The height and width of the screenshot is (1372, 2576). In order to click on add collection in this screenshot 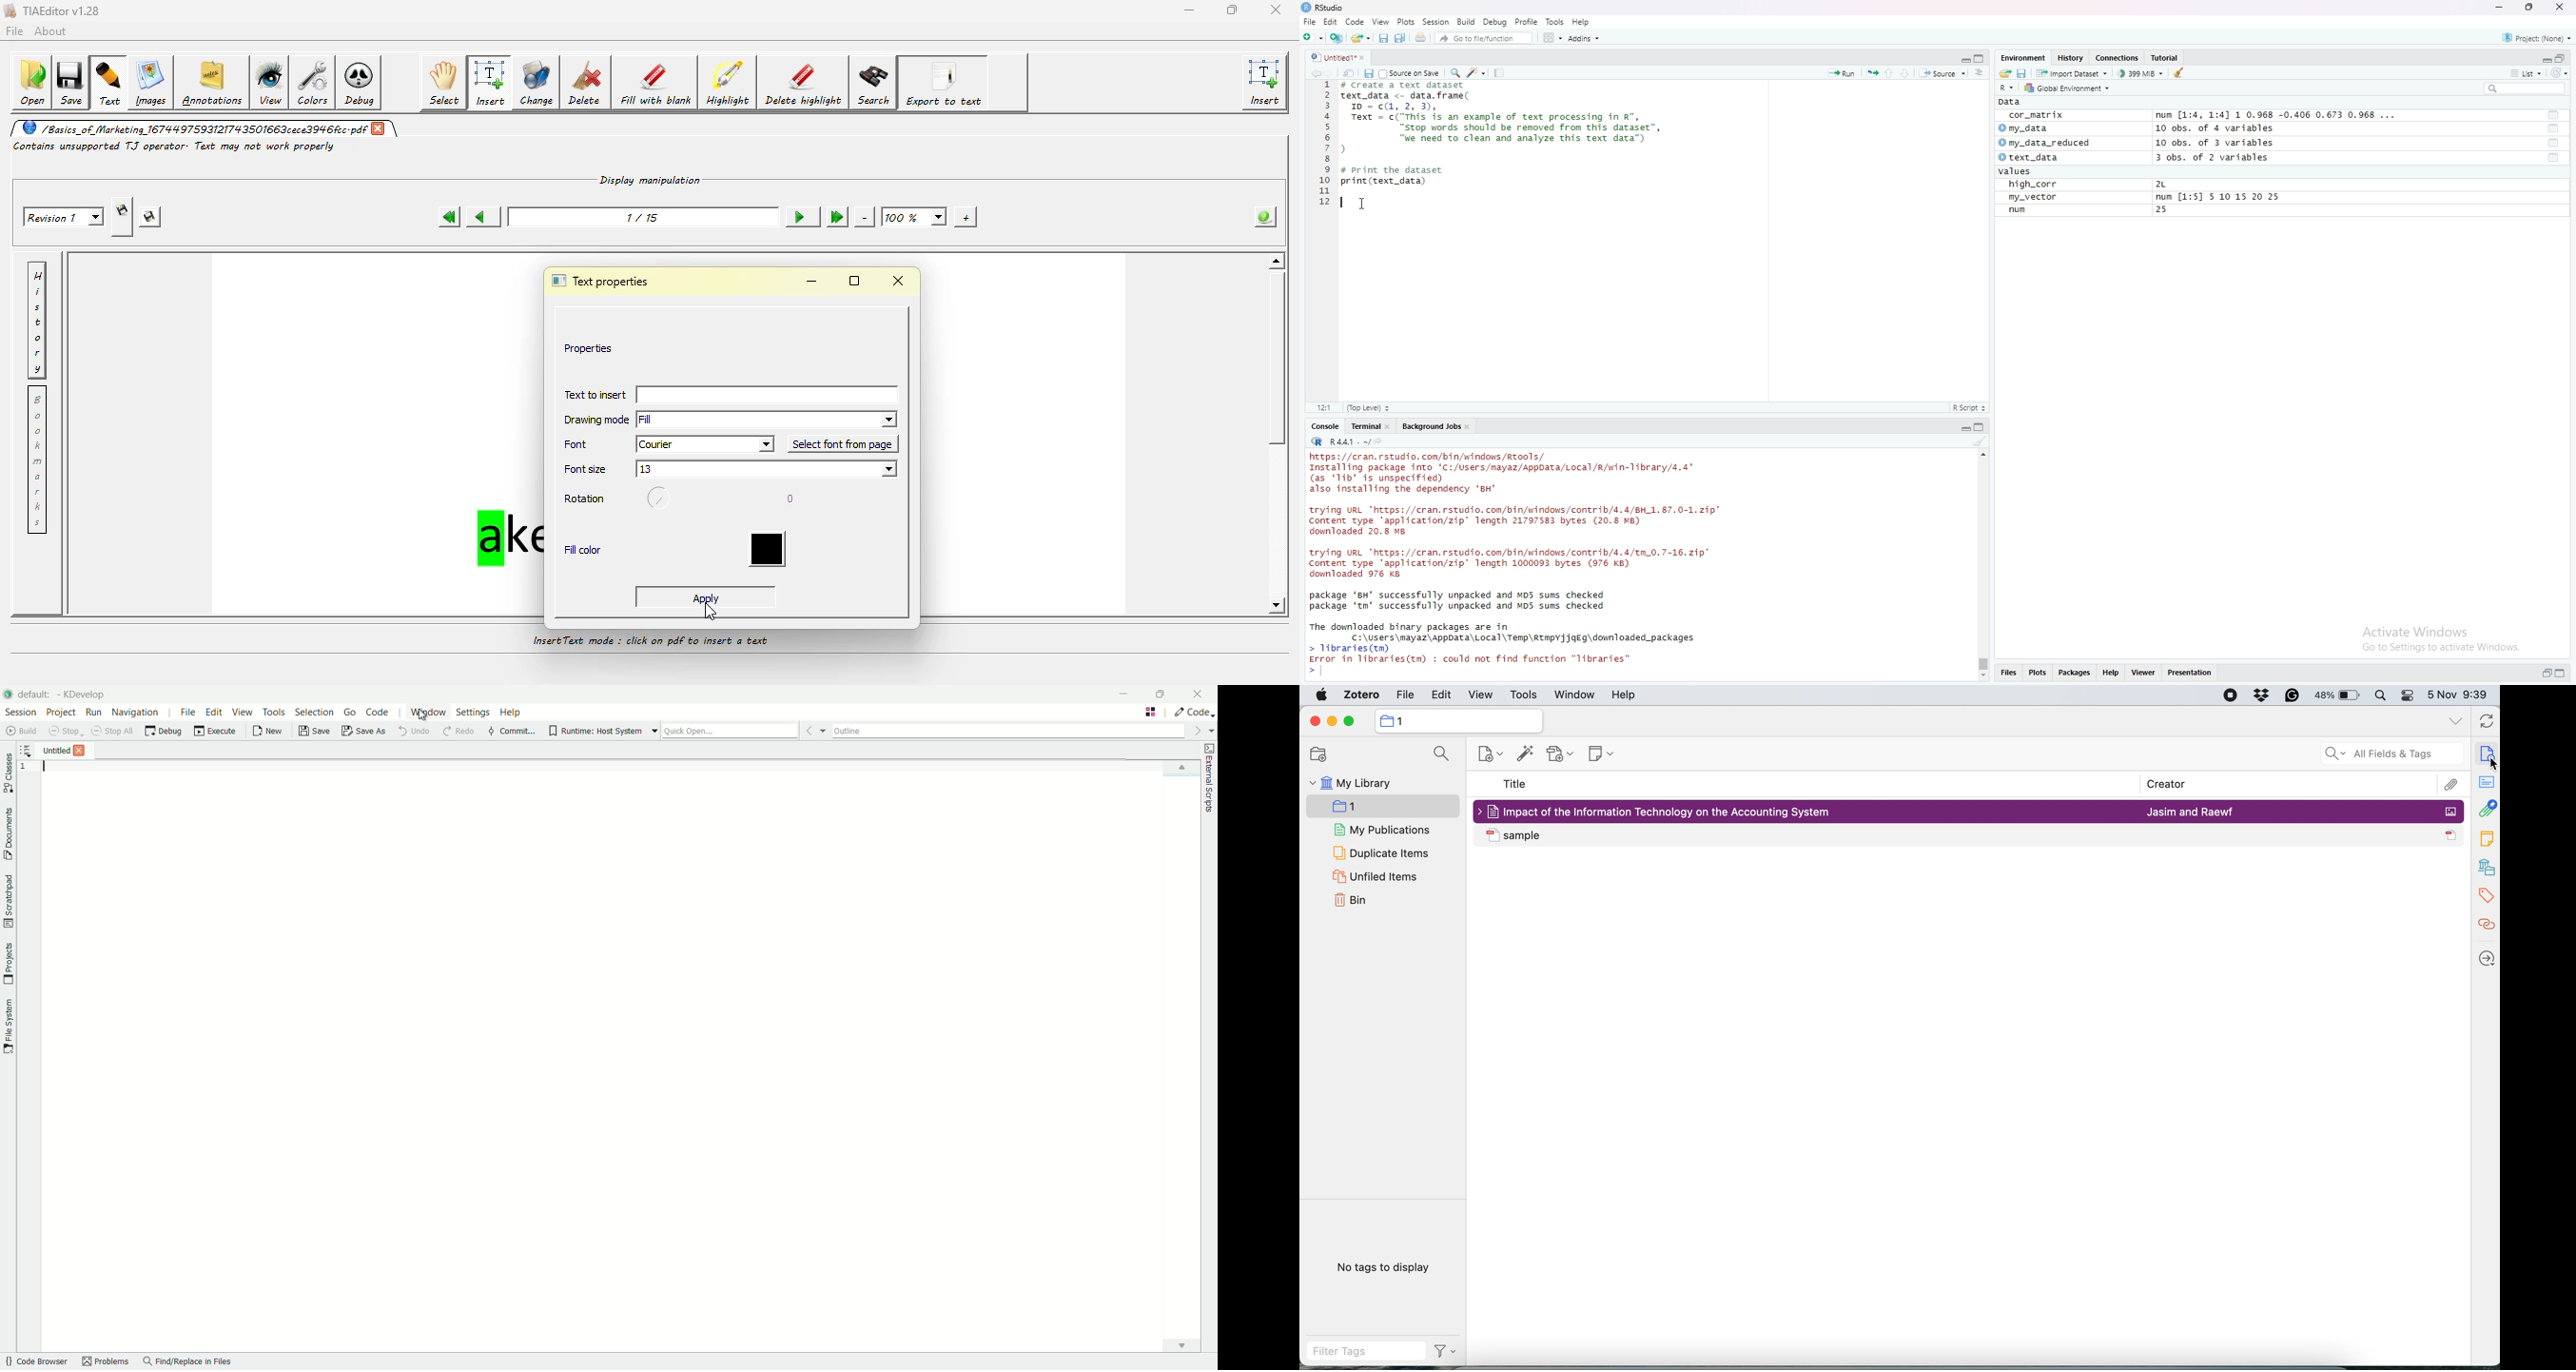, I will do `click(1322, 755)`.